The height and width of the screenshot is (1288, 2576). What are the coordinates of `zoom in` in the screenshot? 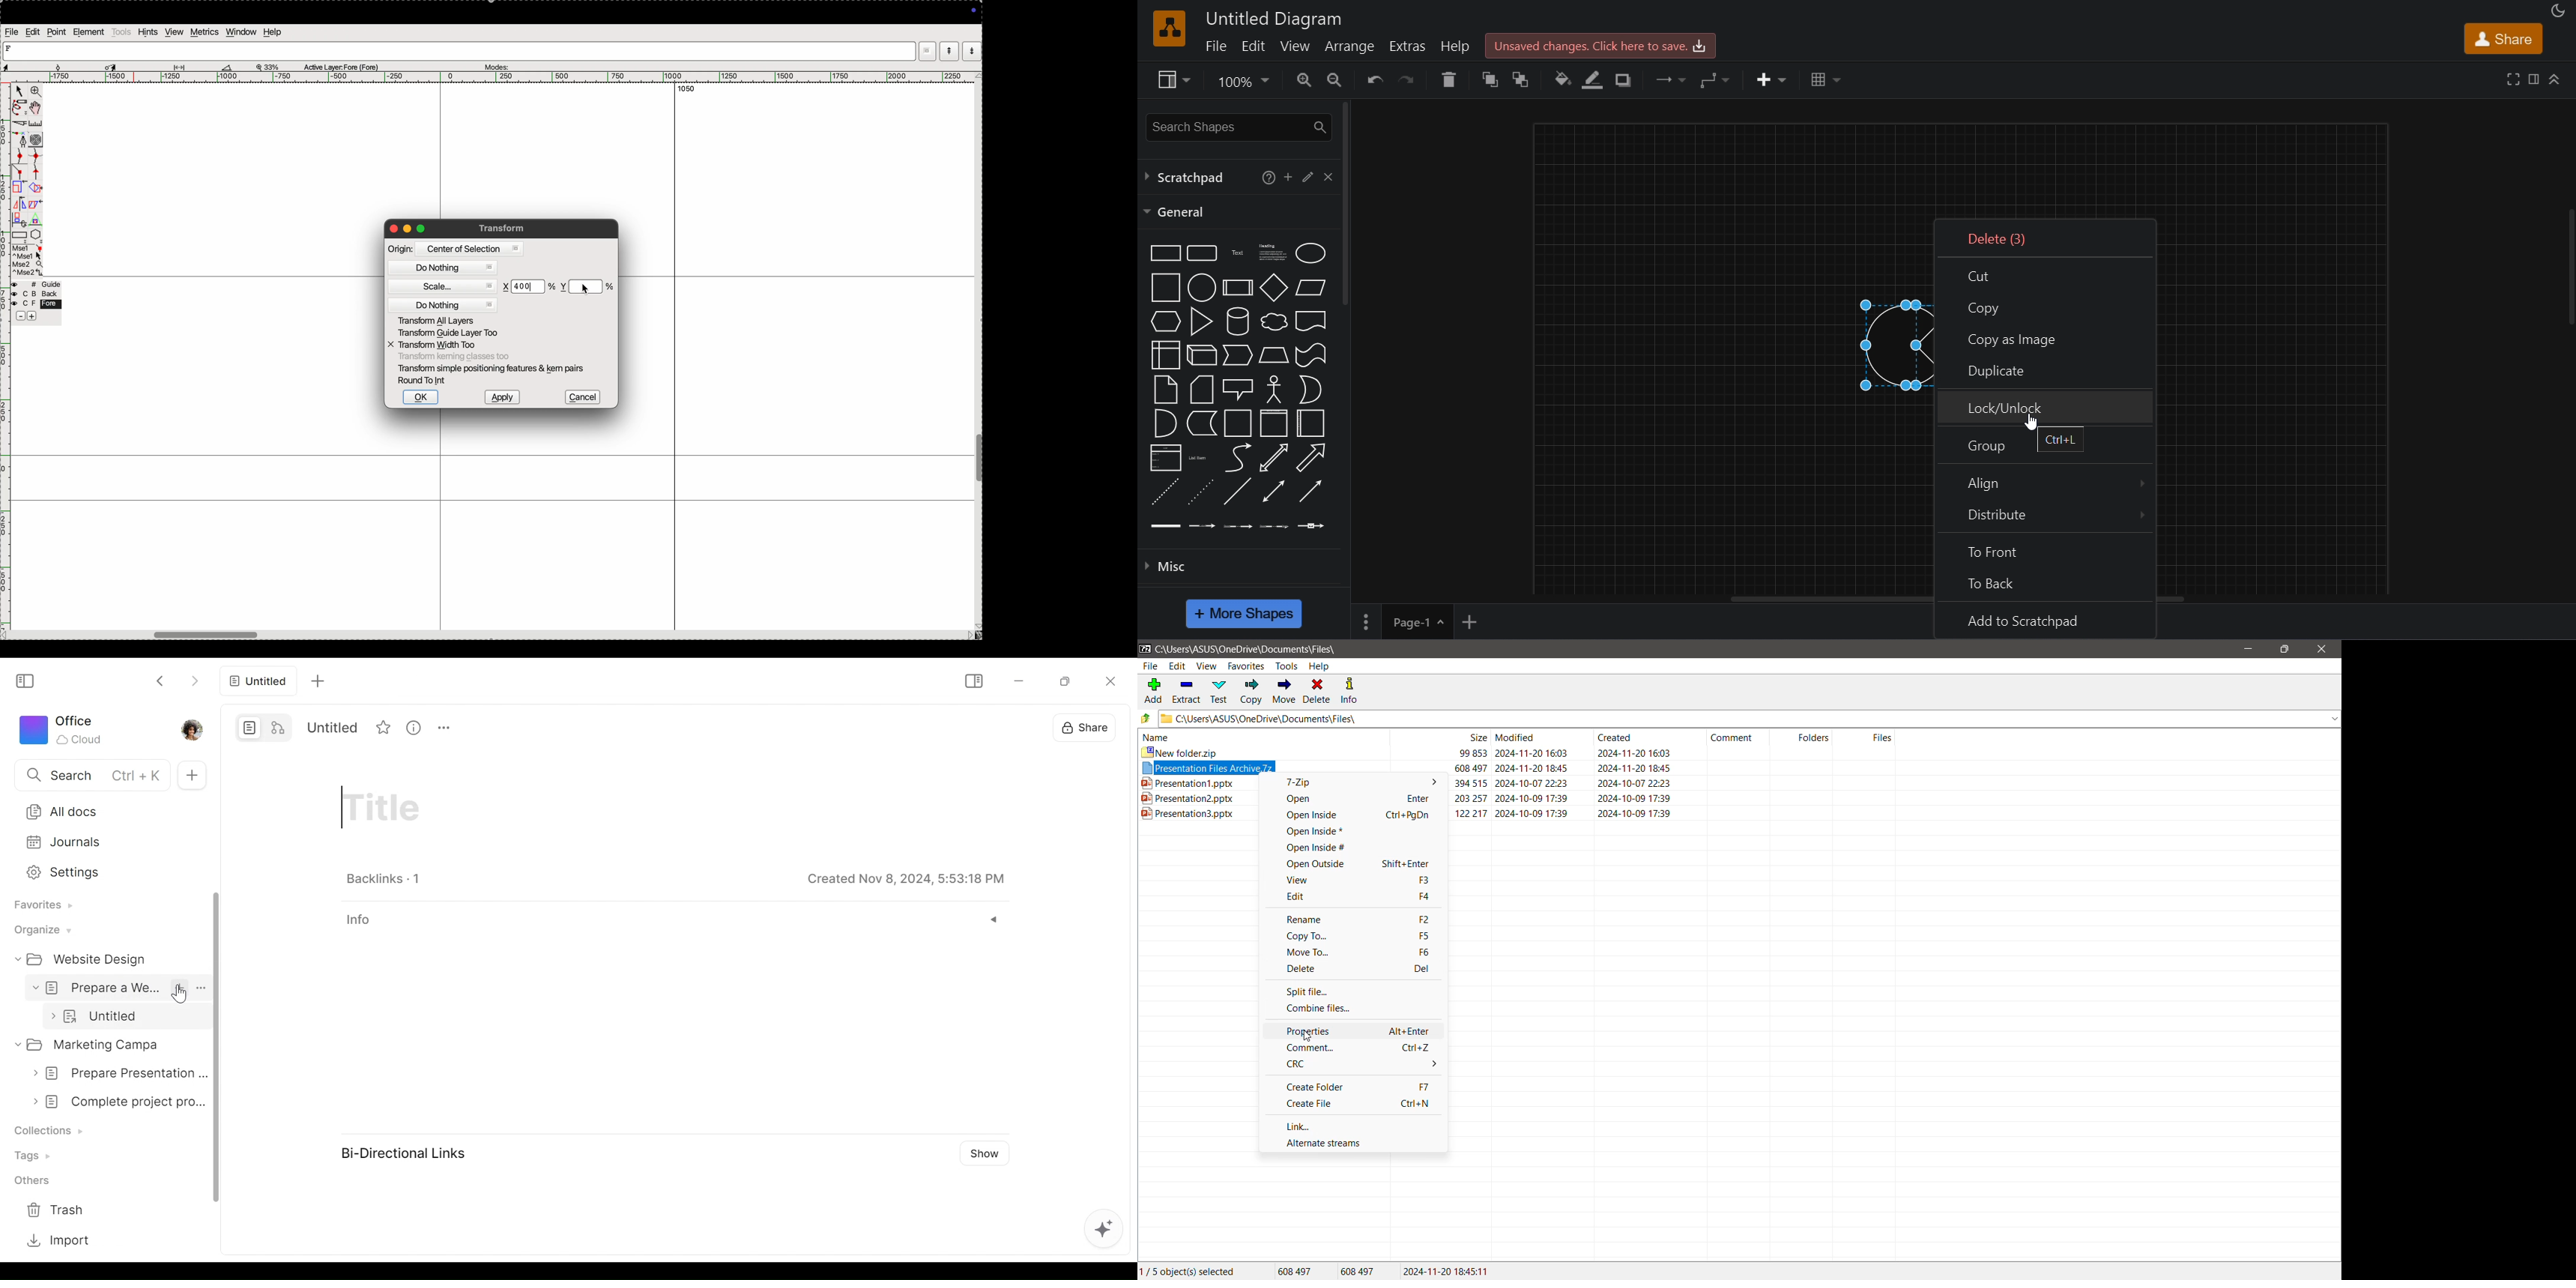 It's located at (1304, 79).